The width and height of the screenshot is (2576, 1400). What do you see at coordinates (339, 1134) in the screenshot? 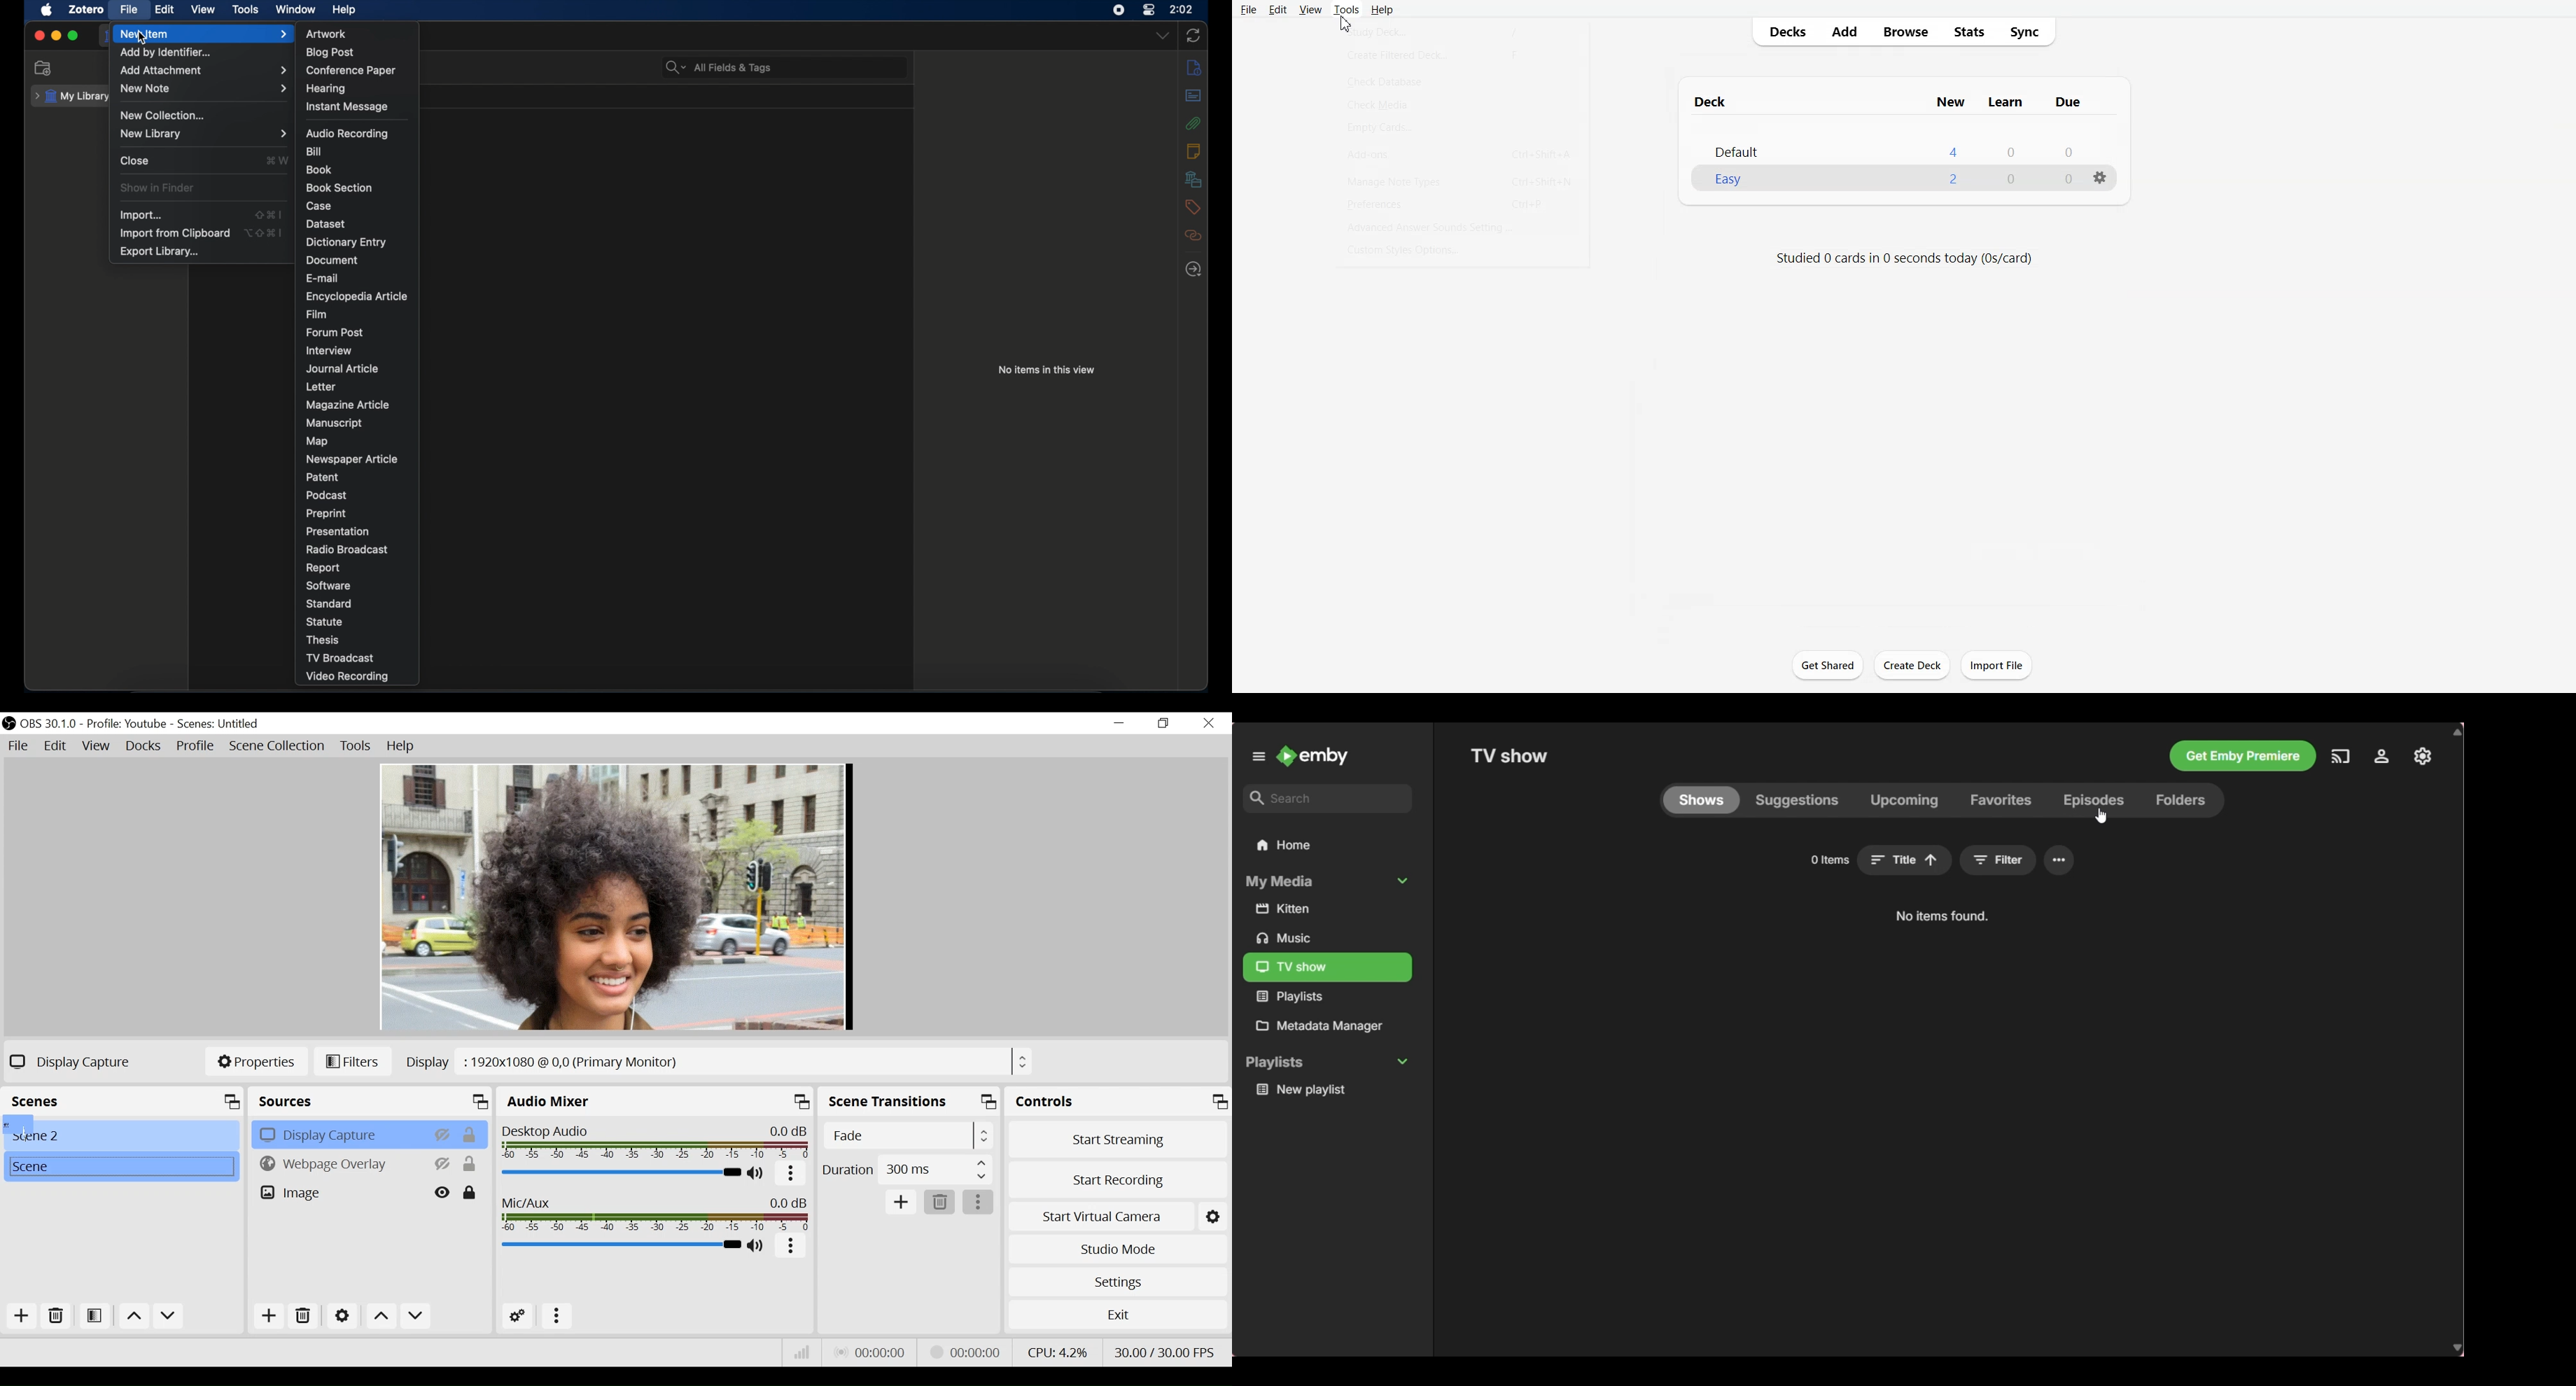
I see `Display Capture` at bounding box center [339, 1134].